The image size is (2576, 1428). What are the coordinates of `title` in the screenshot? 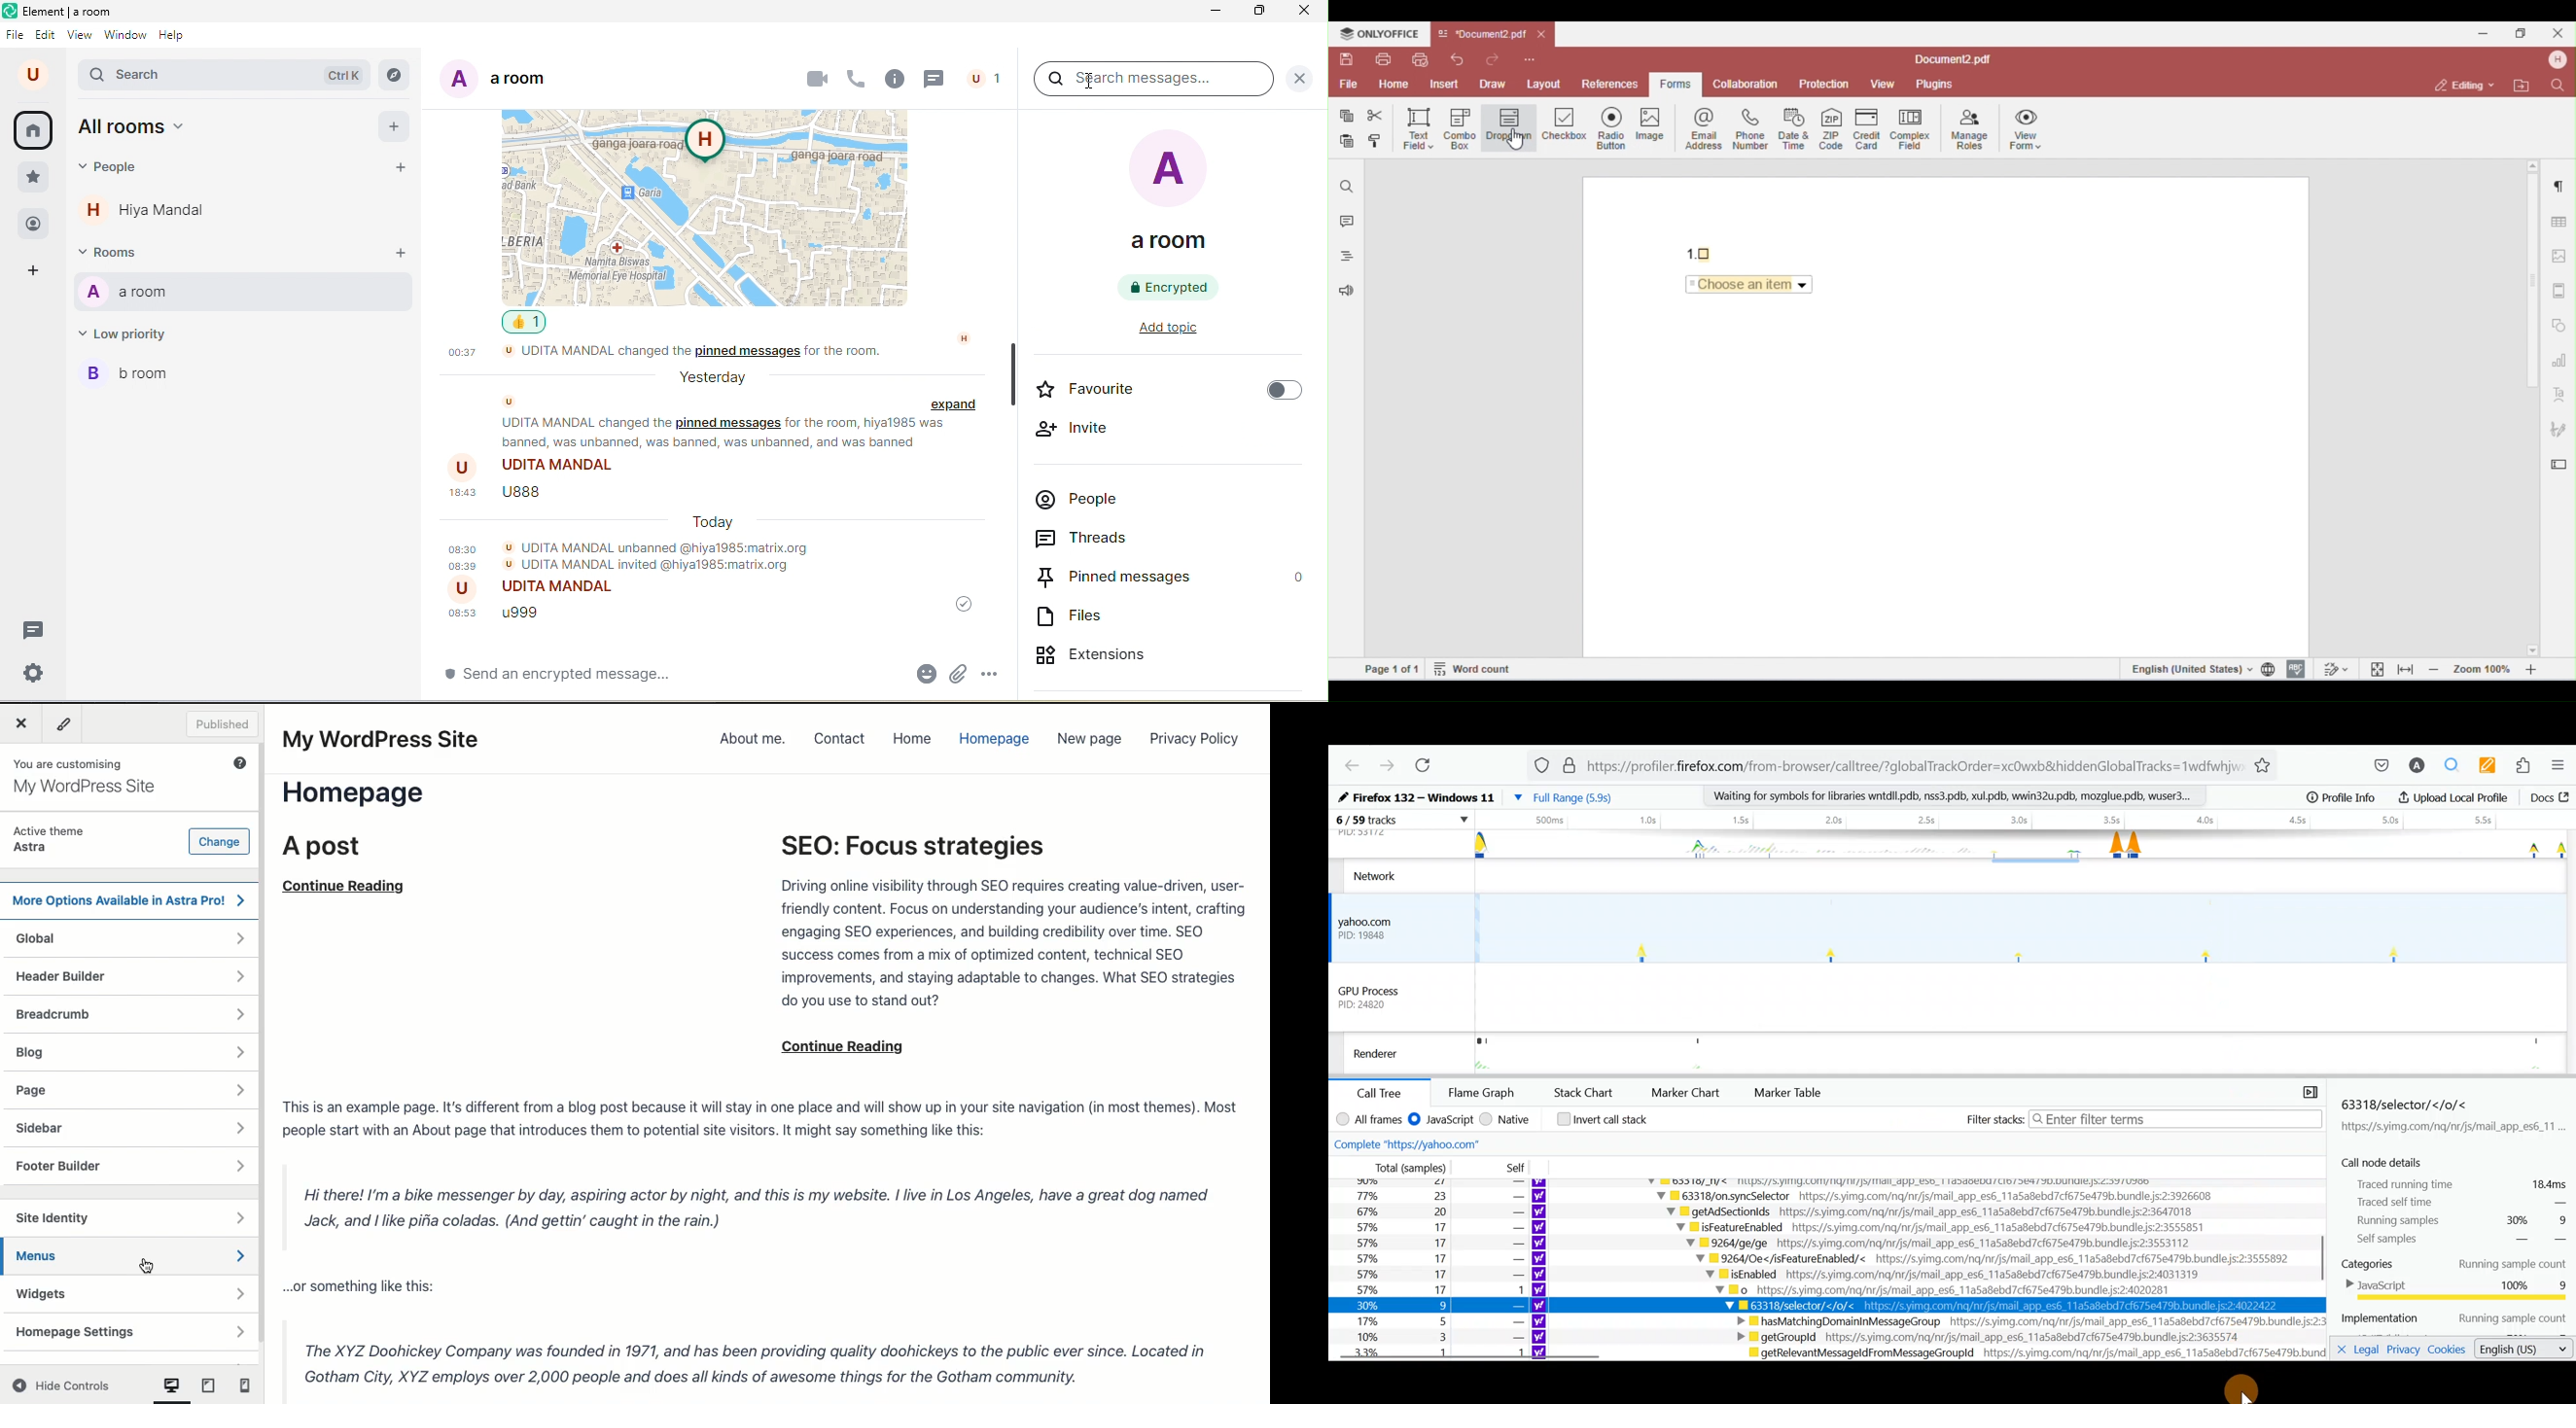 It's located at (64, 13).